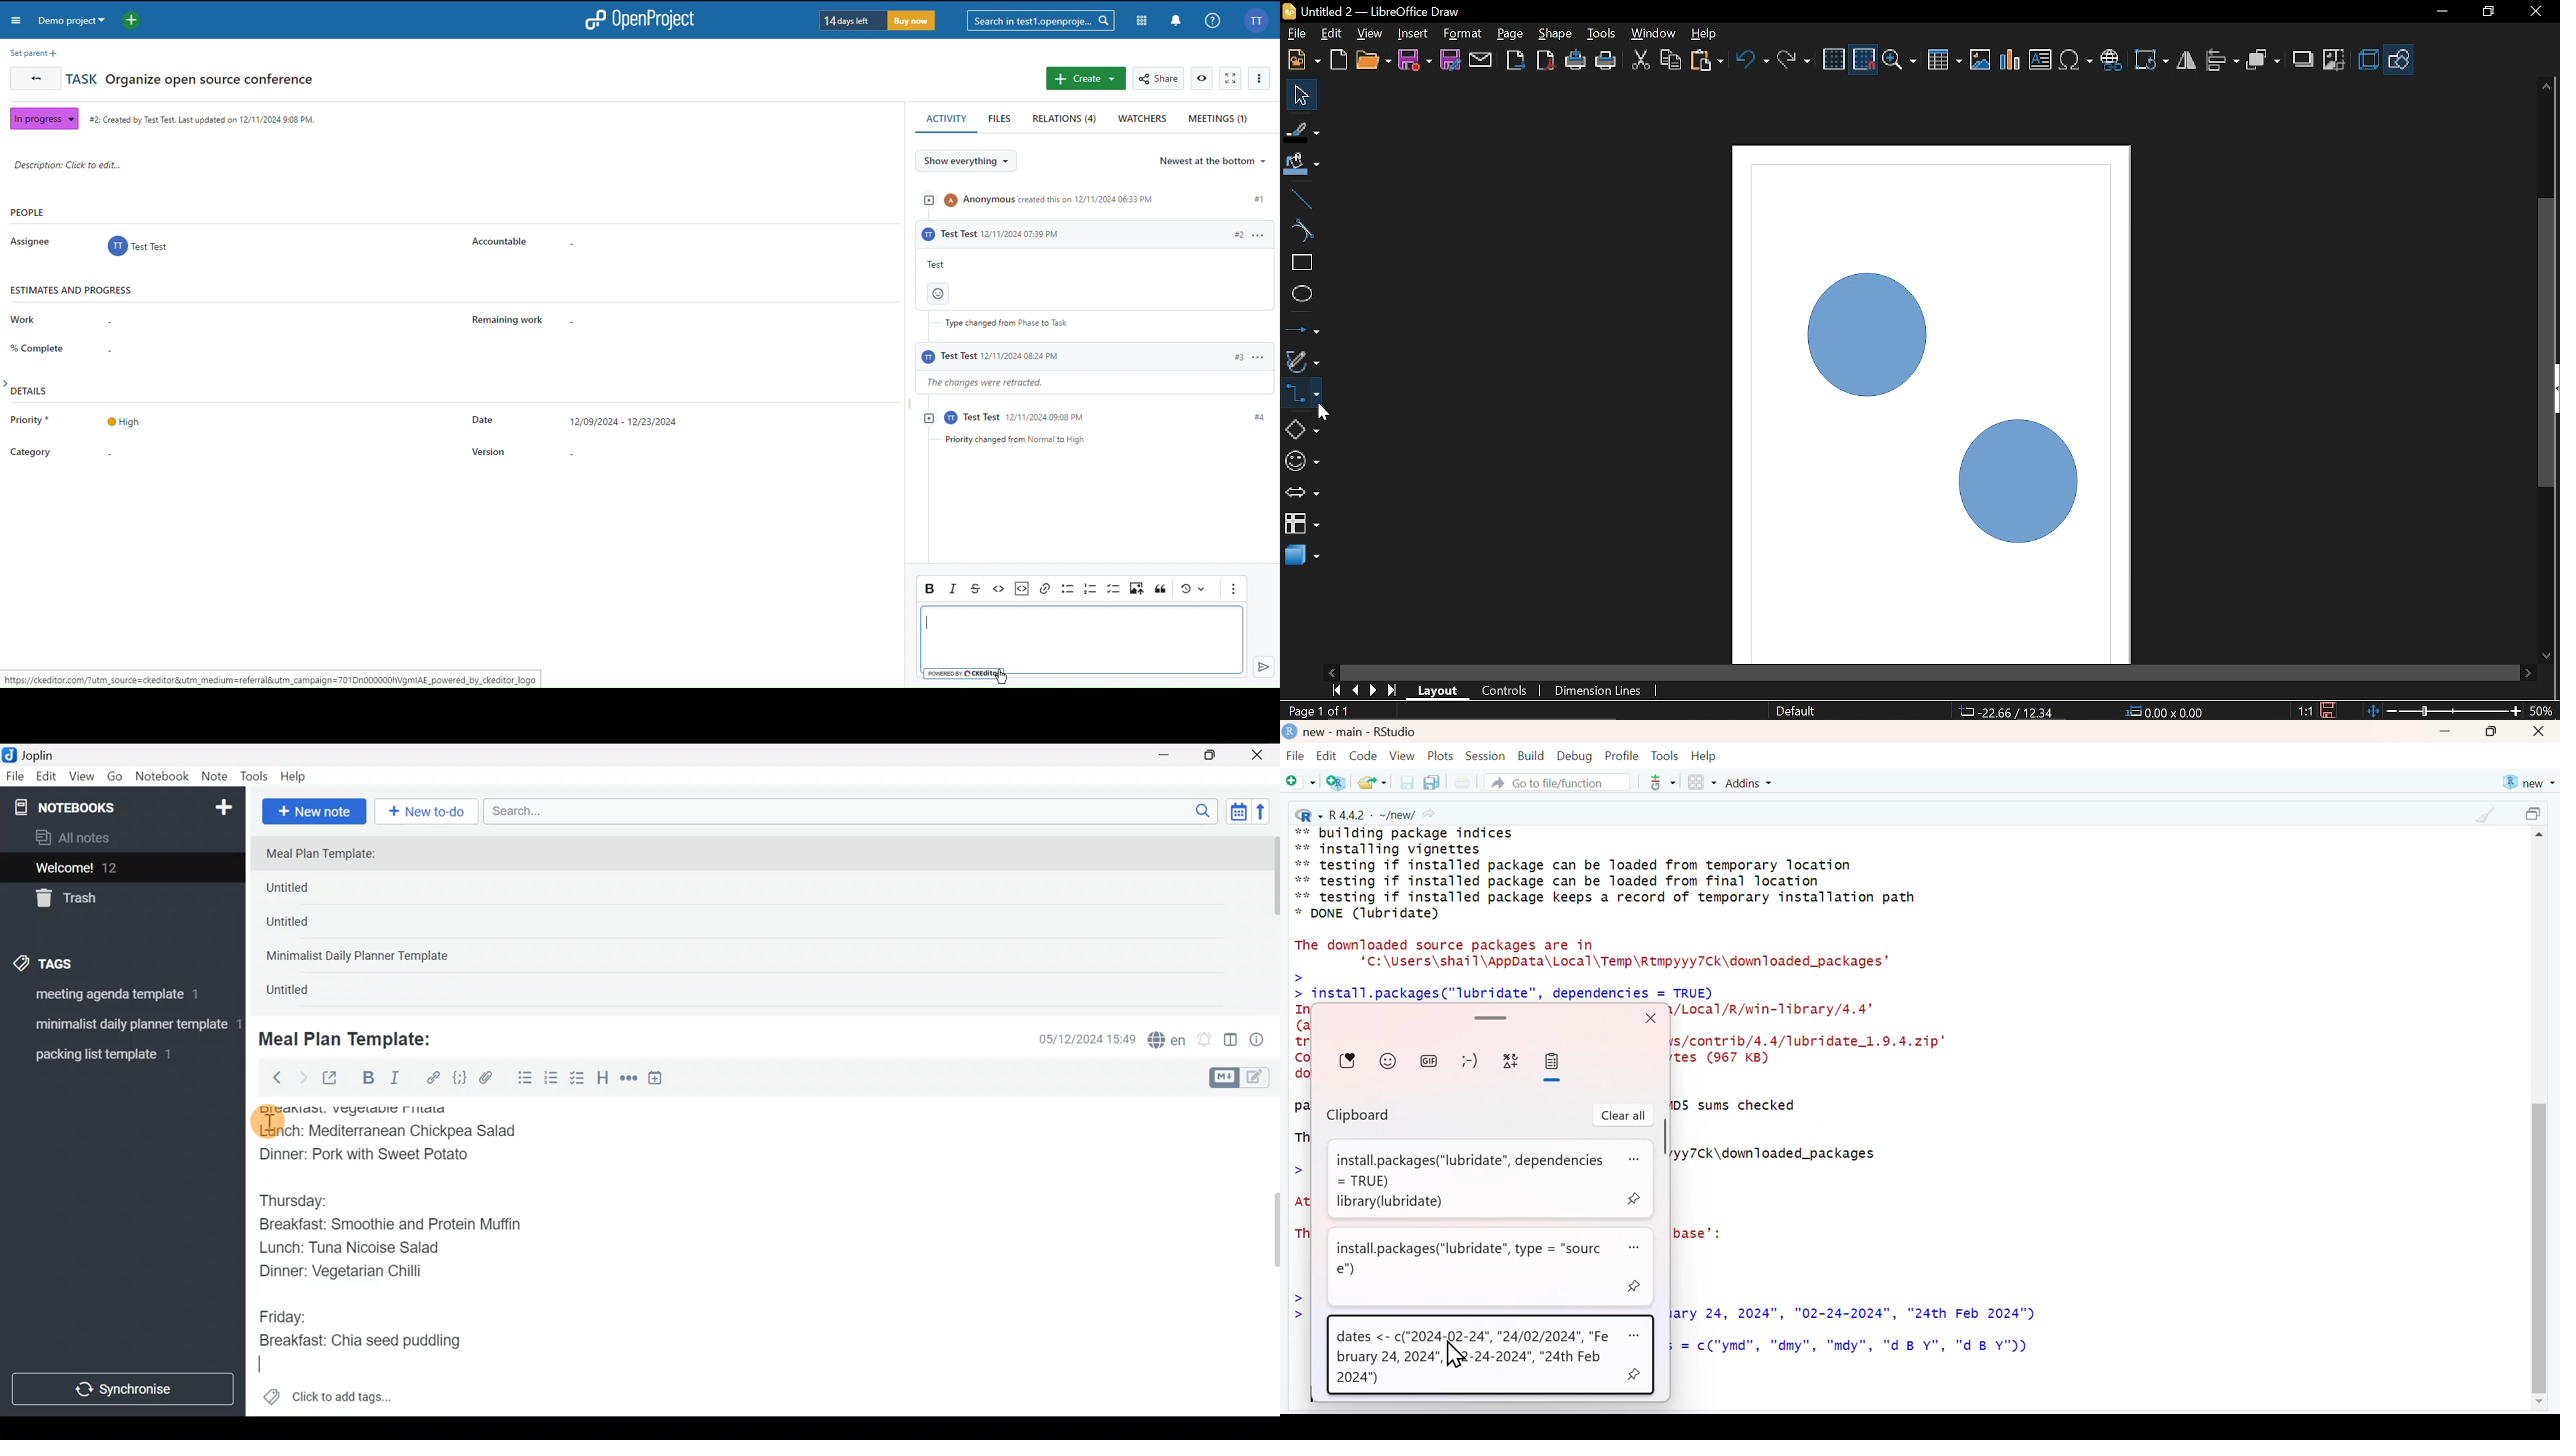  I want to click on Paste, so click(1707, 59).